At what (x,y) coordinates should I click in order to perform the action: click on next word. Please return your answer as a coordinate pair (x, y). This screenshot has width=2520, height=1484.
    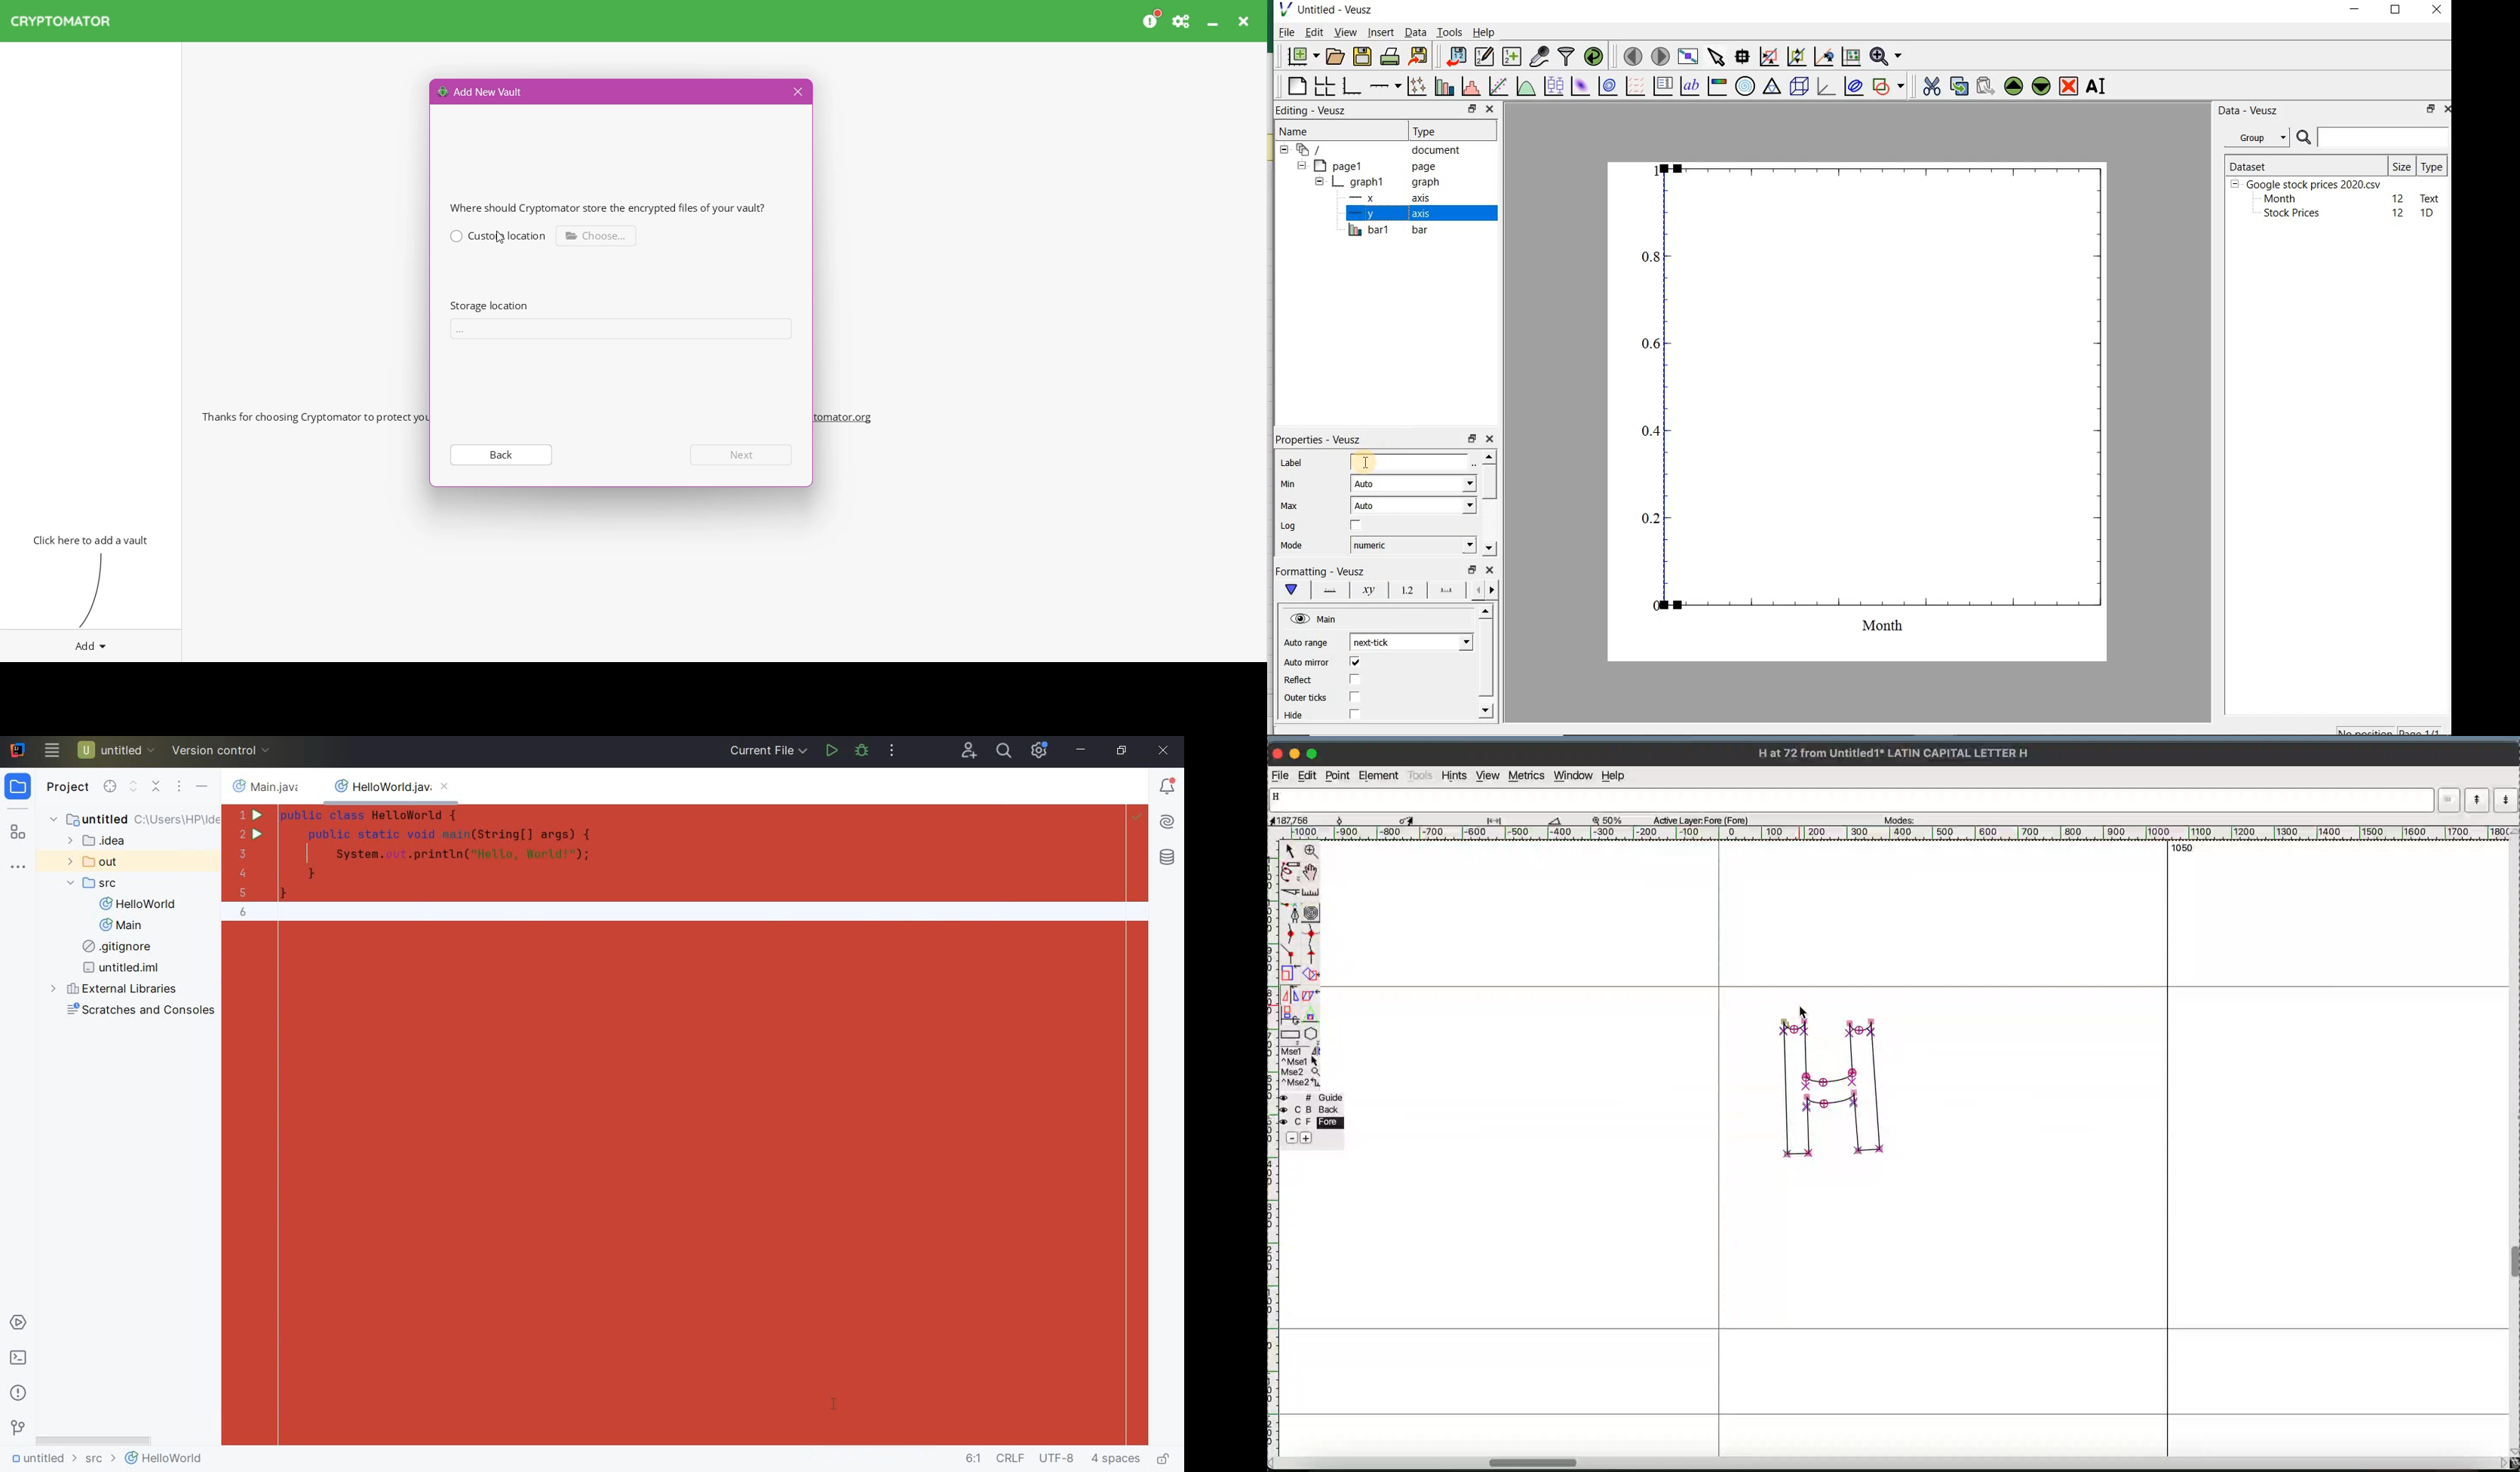
    Looking at the image, I should click on (2507, 800).